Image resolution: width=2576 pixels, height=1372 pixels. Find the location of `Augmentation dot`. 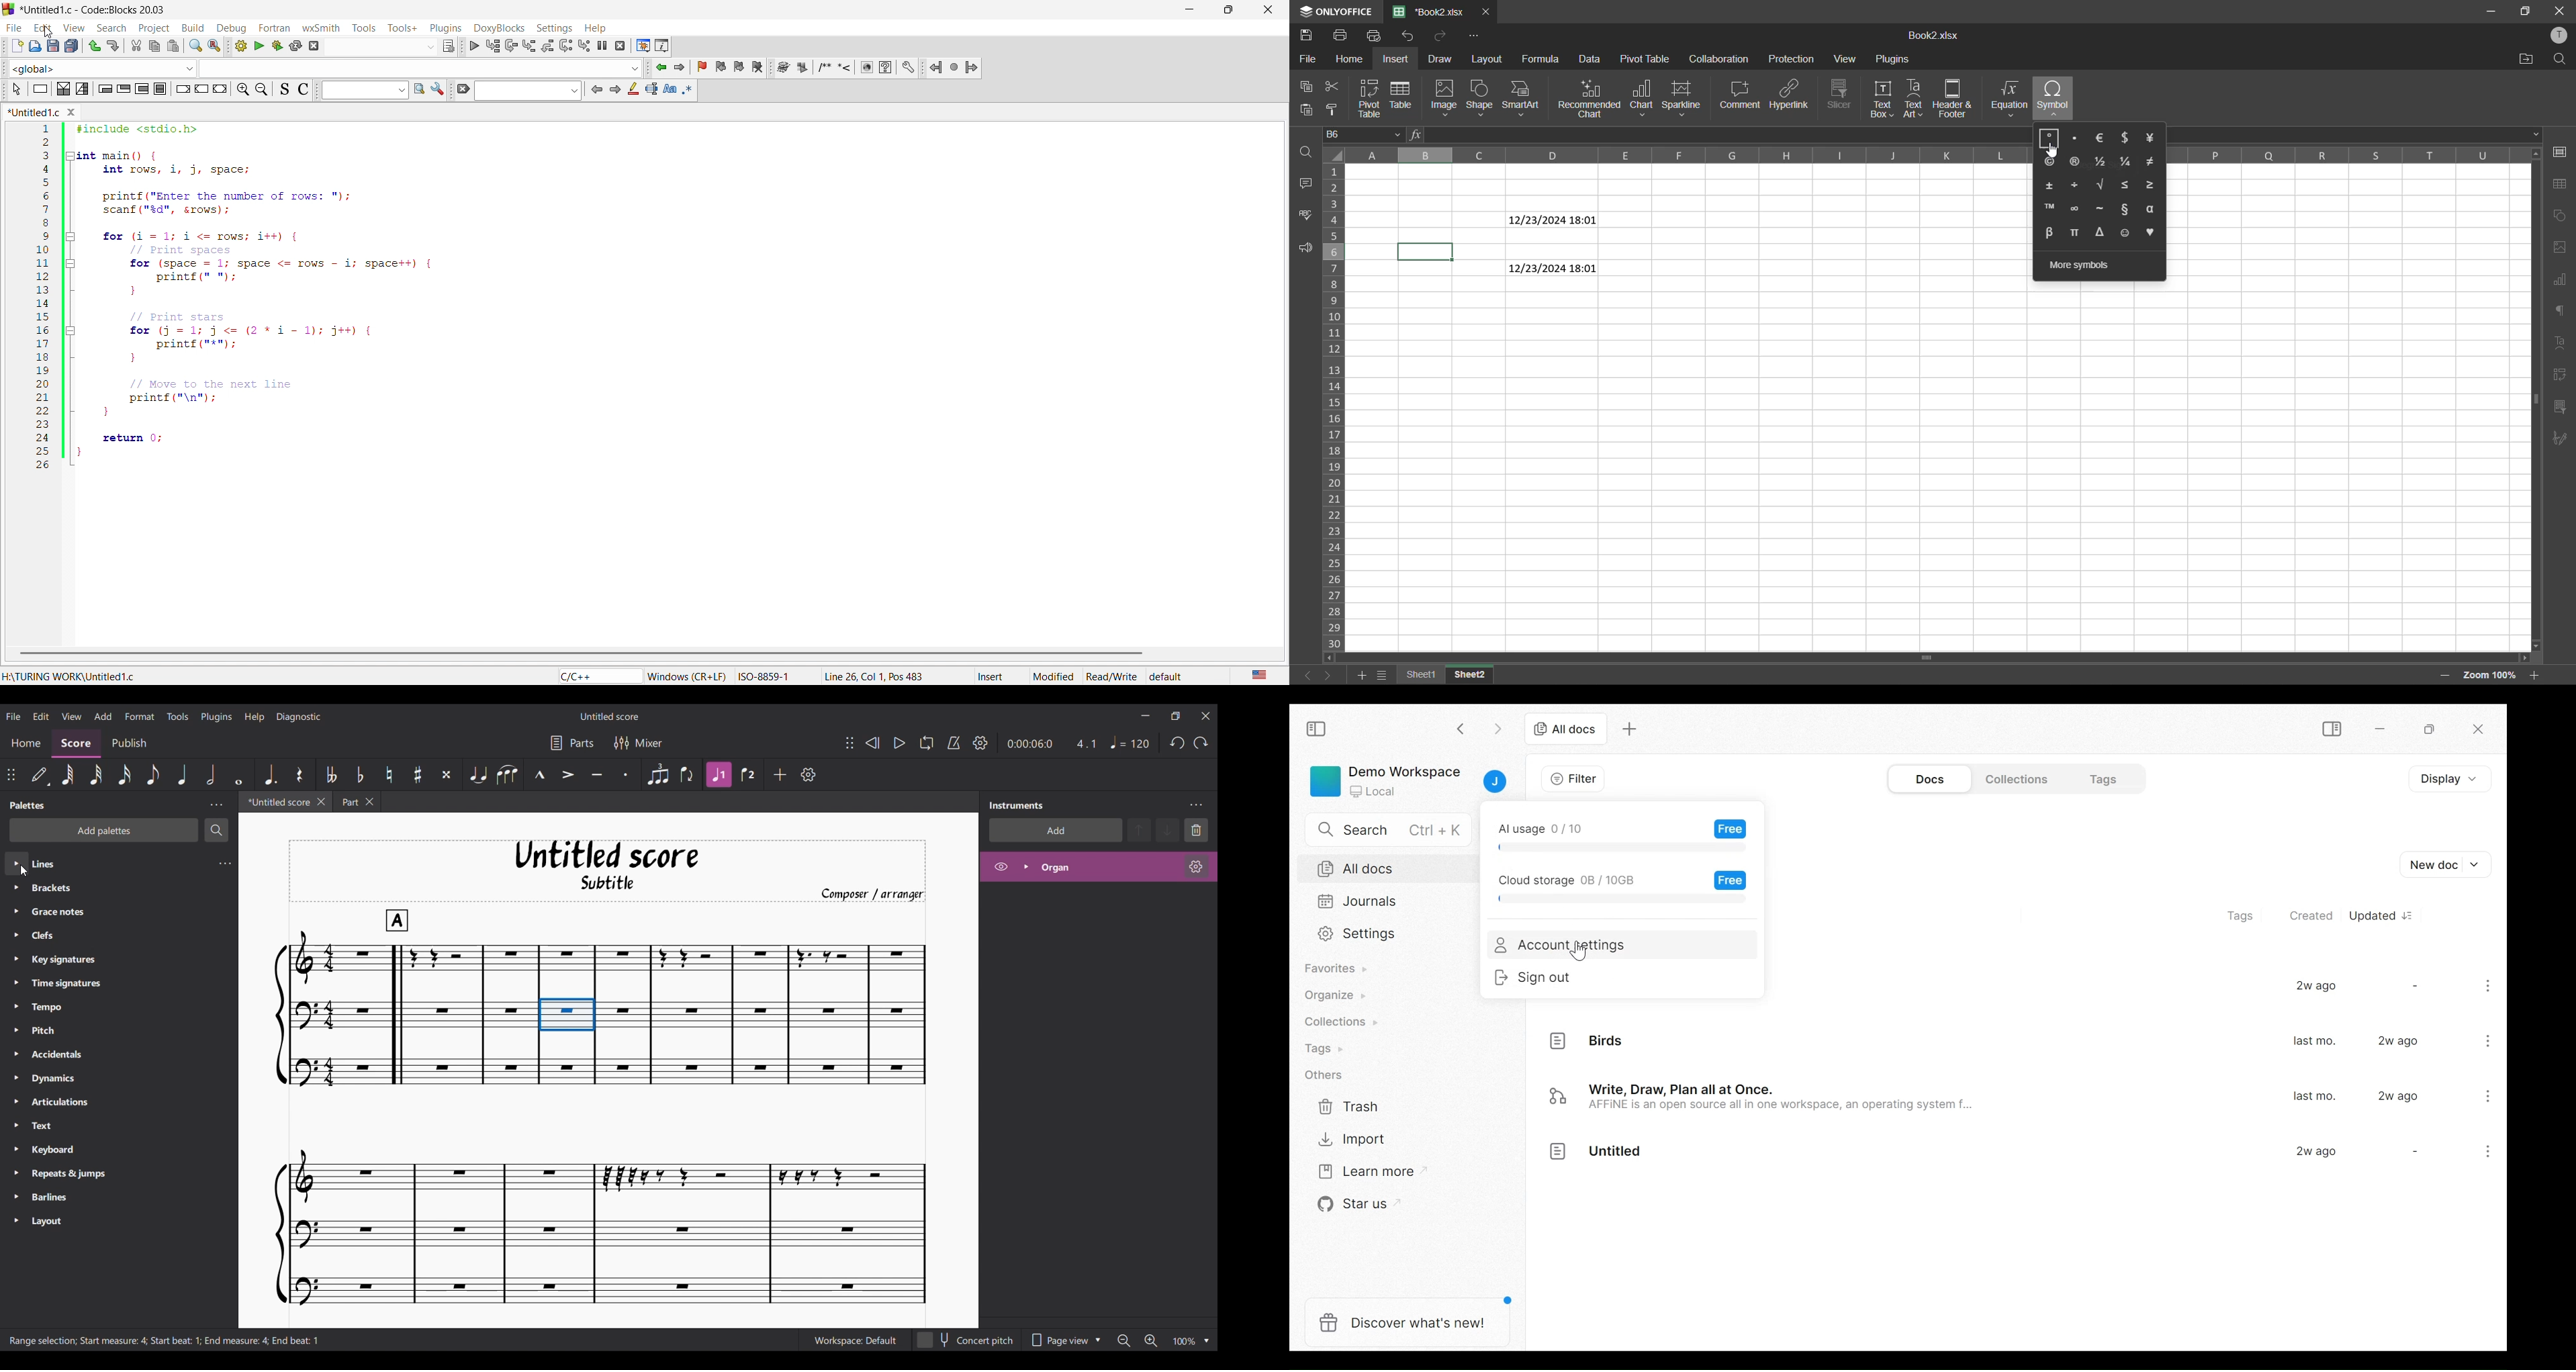

Augmentation dot is located at coordinates (270, 774).